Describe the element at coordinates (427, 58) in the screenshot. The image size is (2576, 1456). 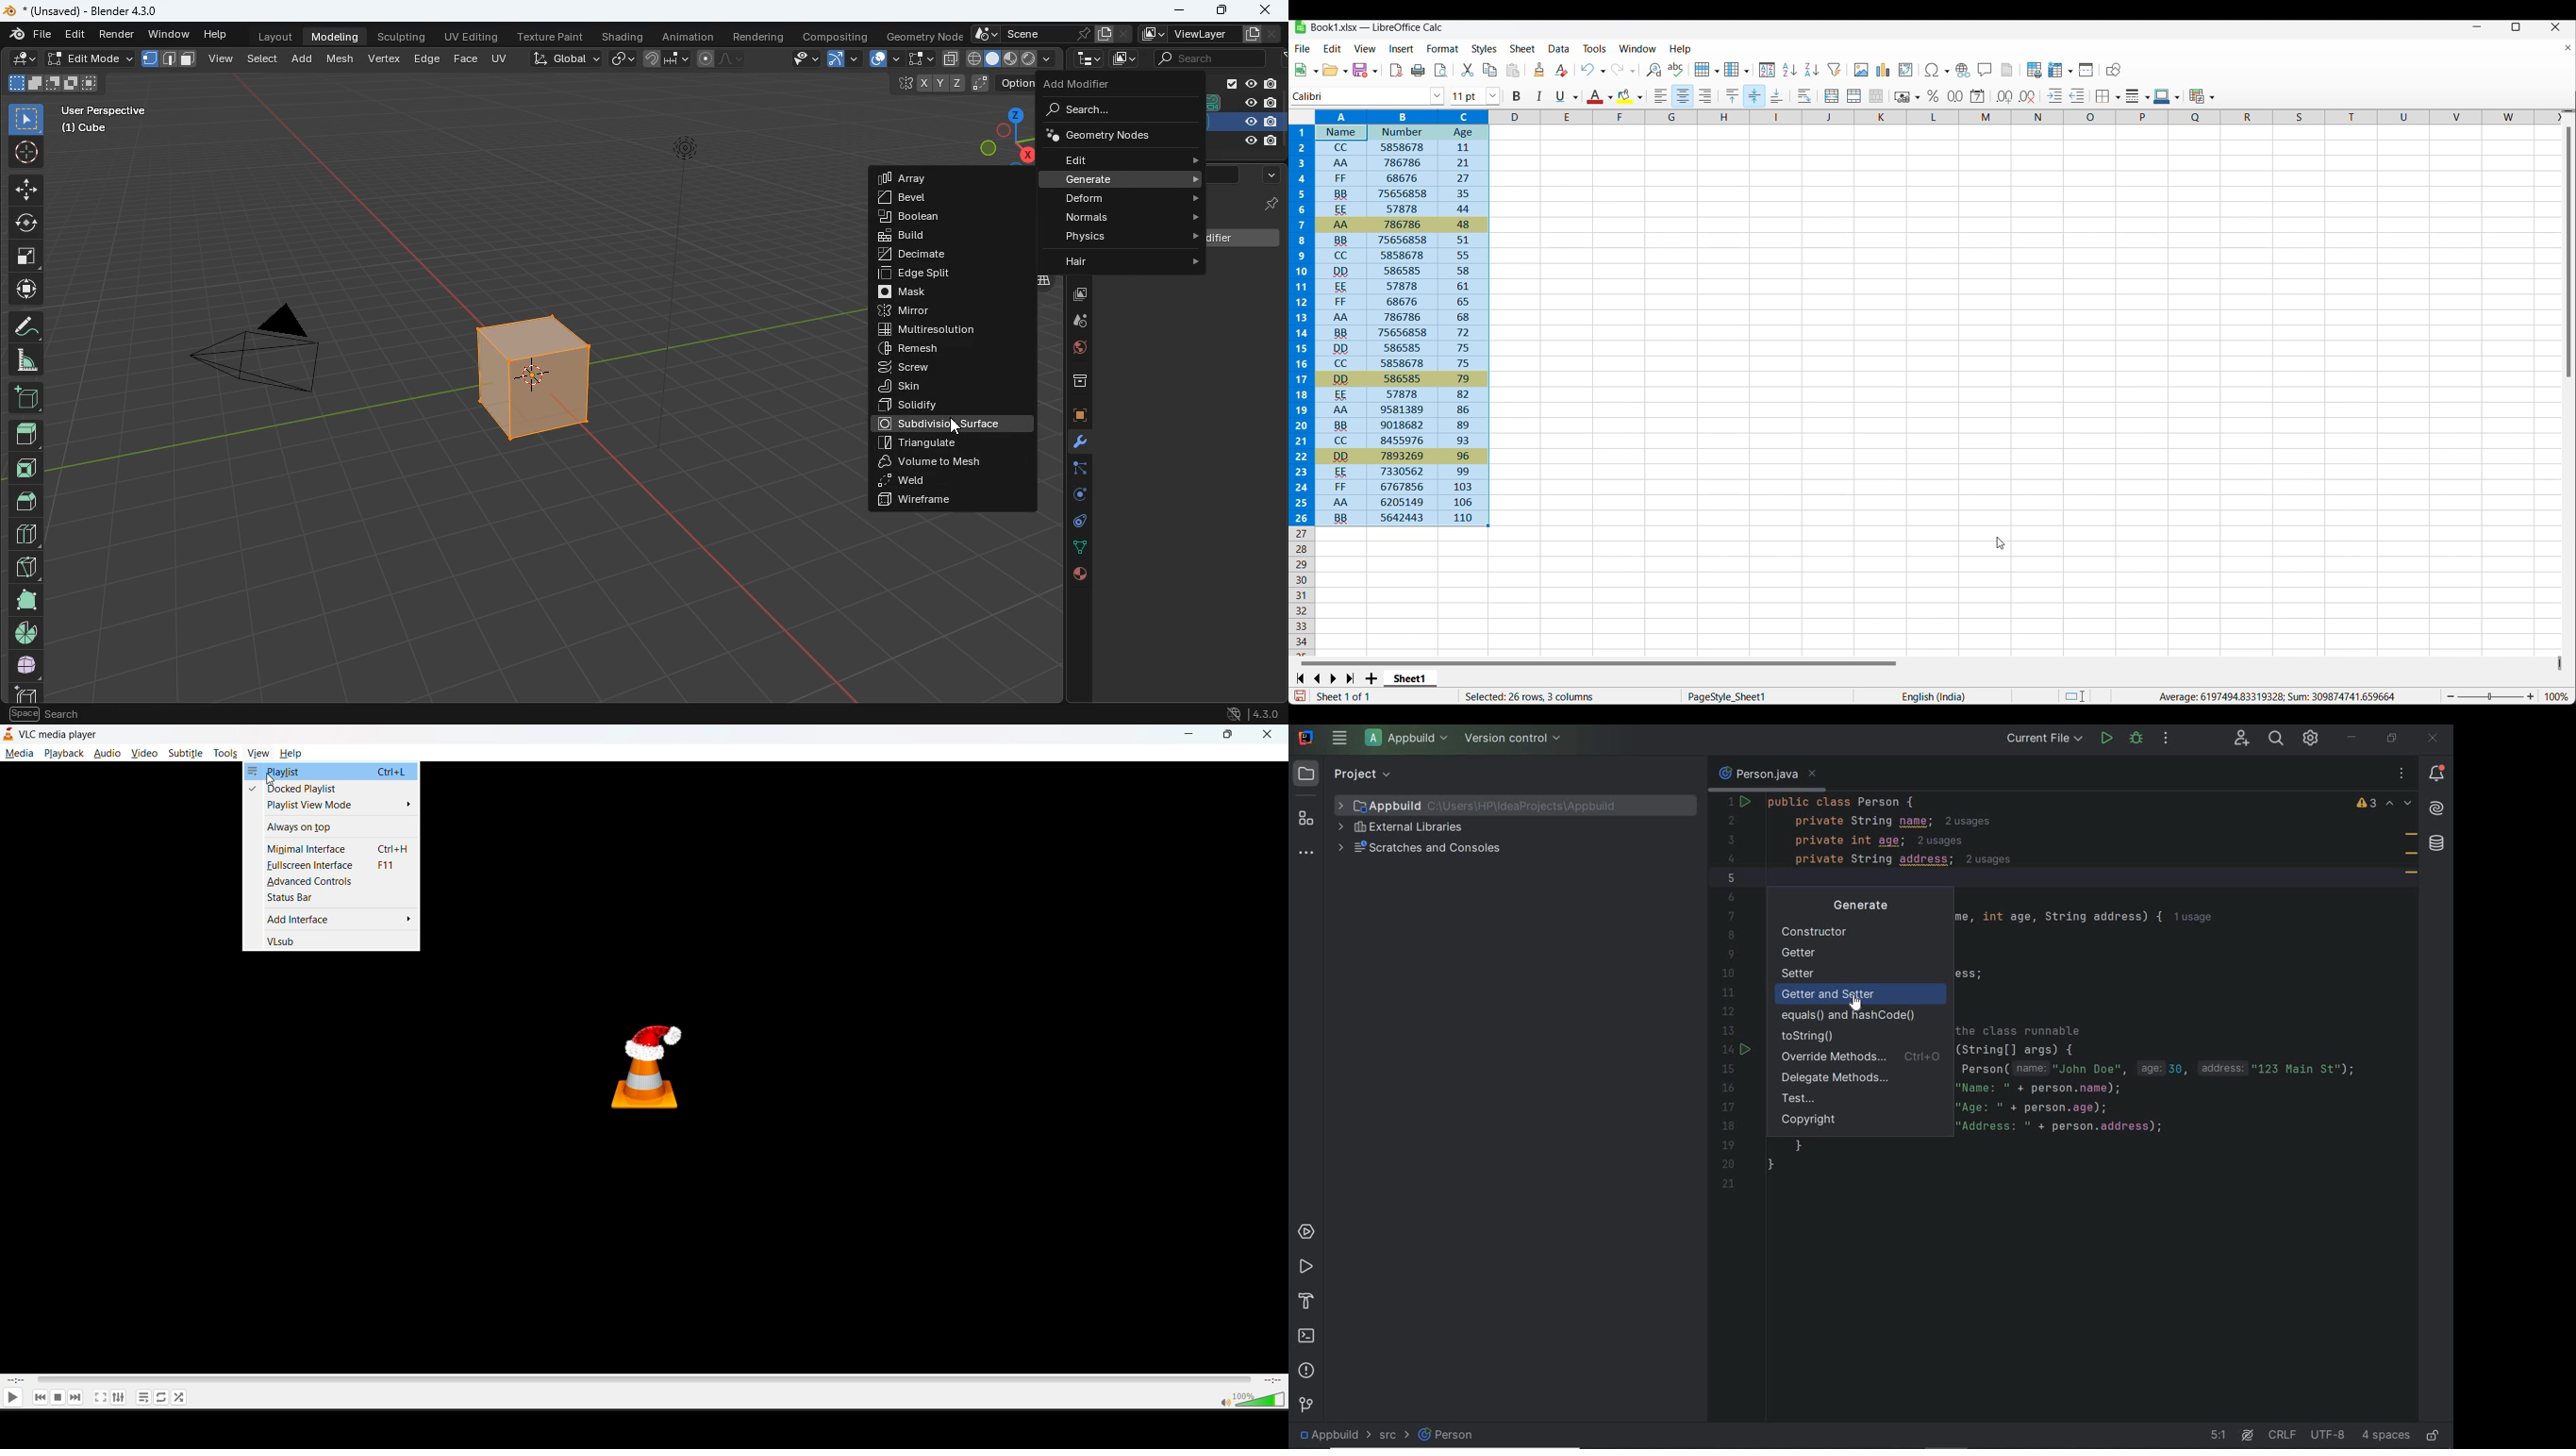
I see `edge` at that location.